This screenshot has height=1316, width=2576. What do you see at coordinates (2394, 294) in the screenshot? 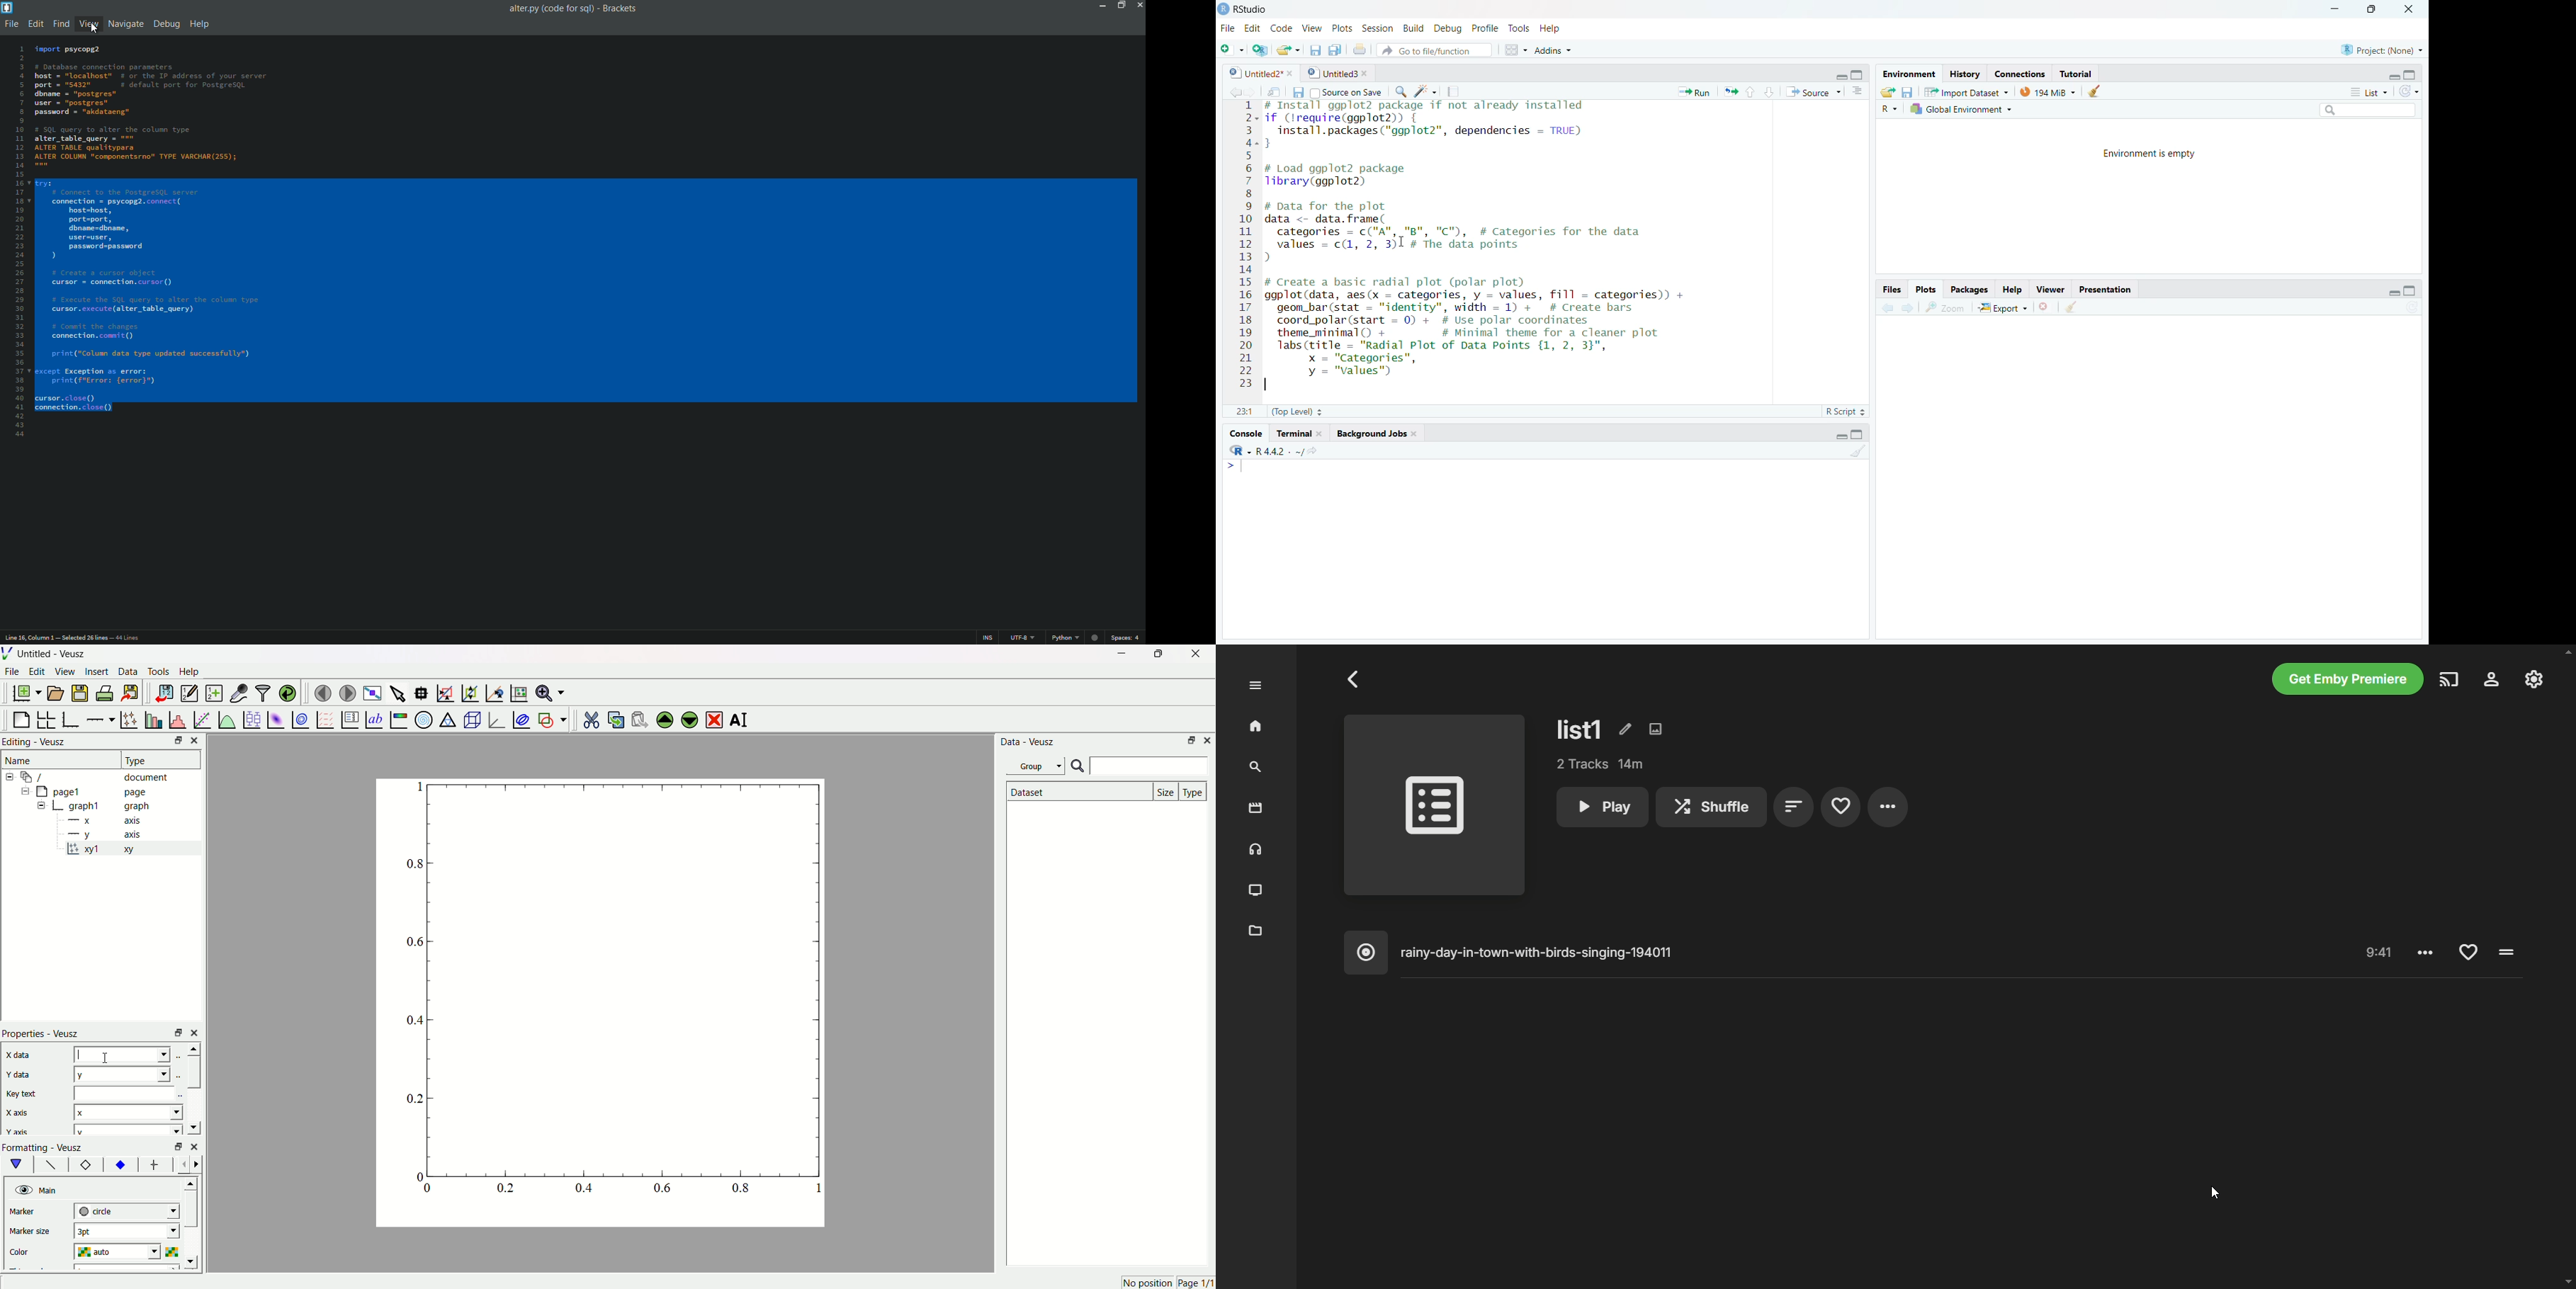
I see `Minimize` at bounding box center [2394, 294].